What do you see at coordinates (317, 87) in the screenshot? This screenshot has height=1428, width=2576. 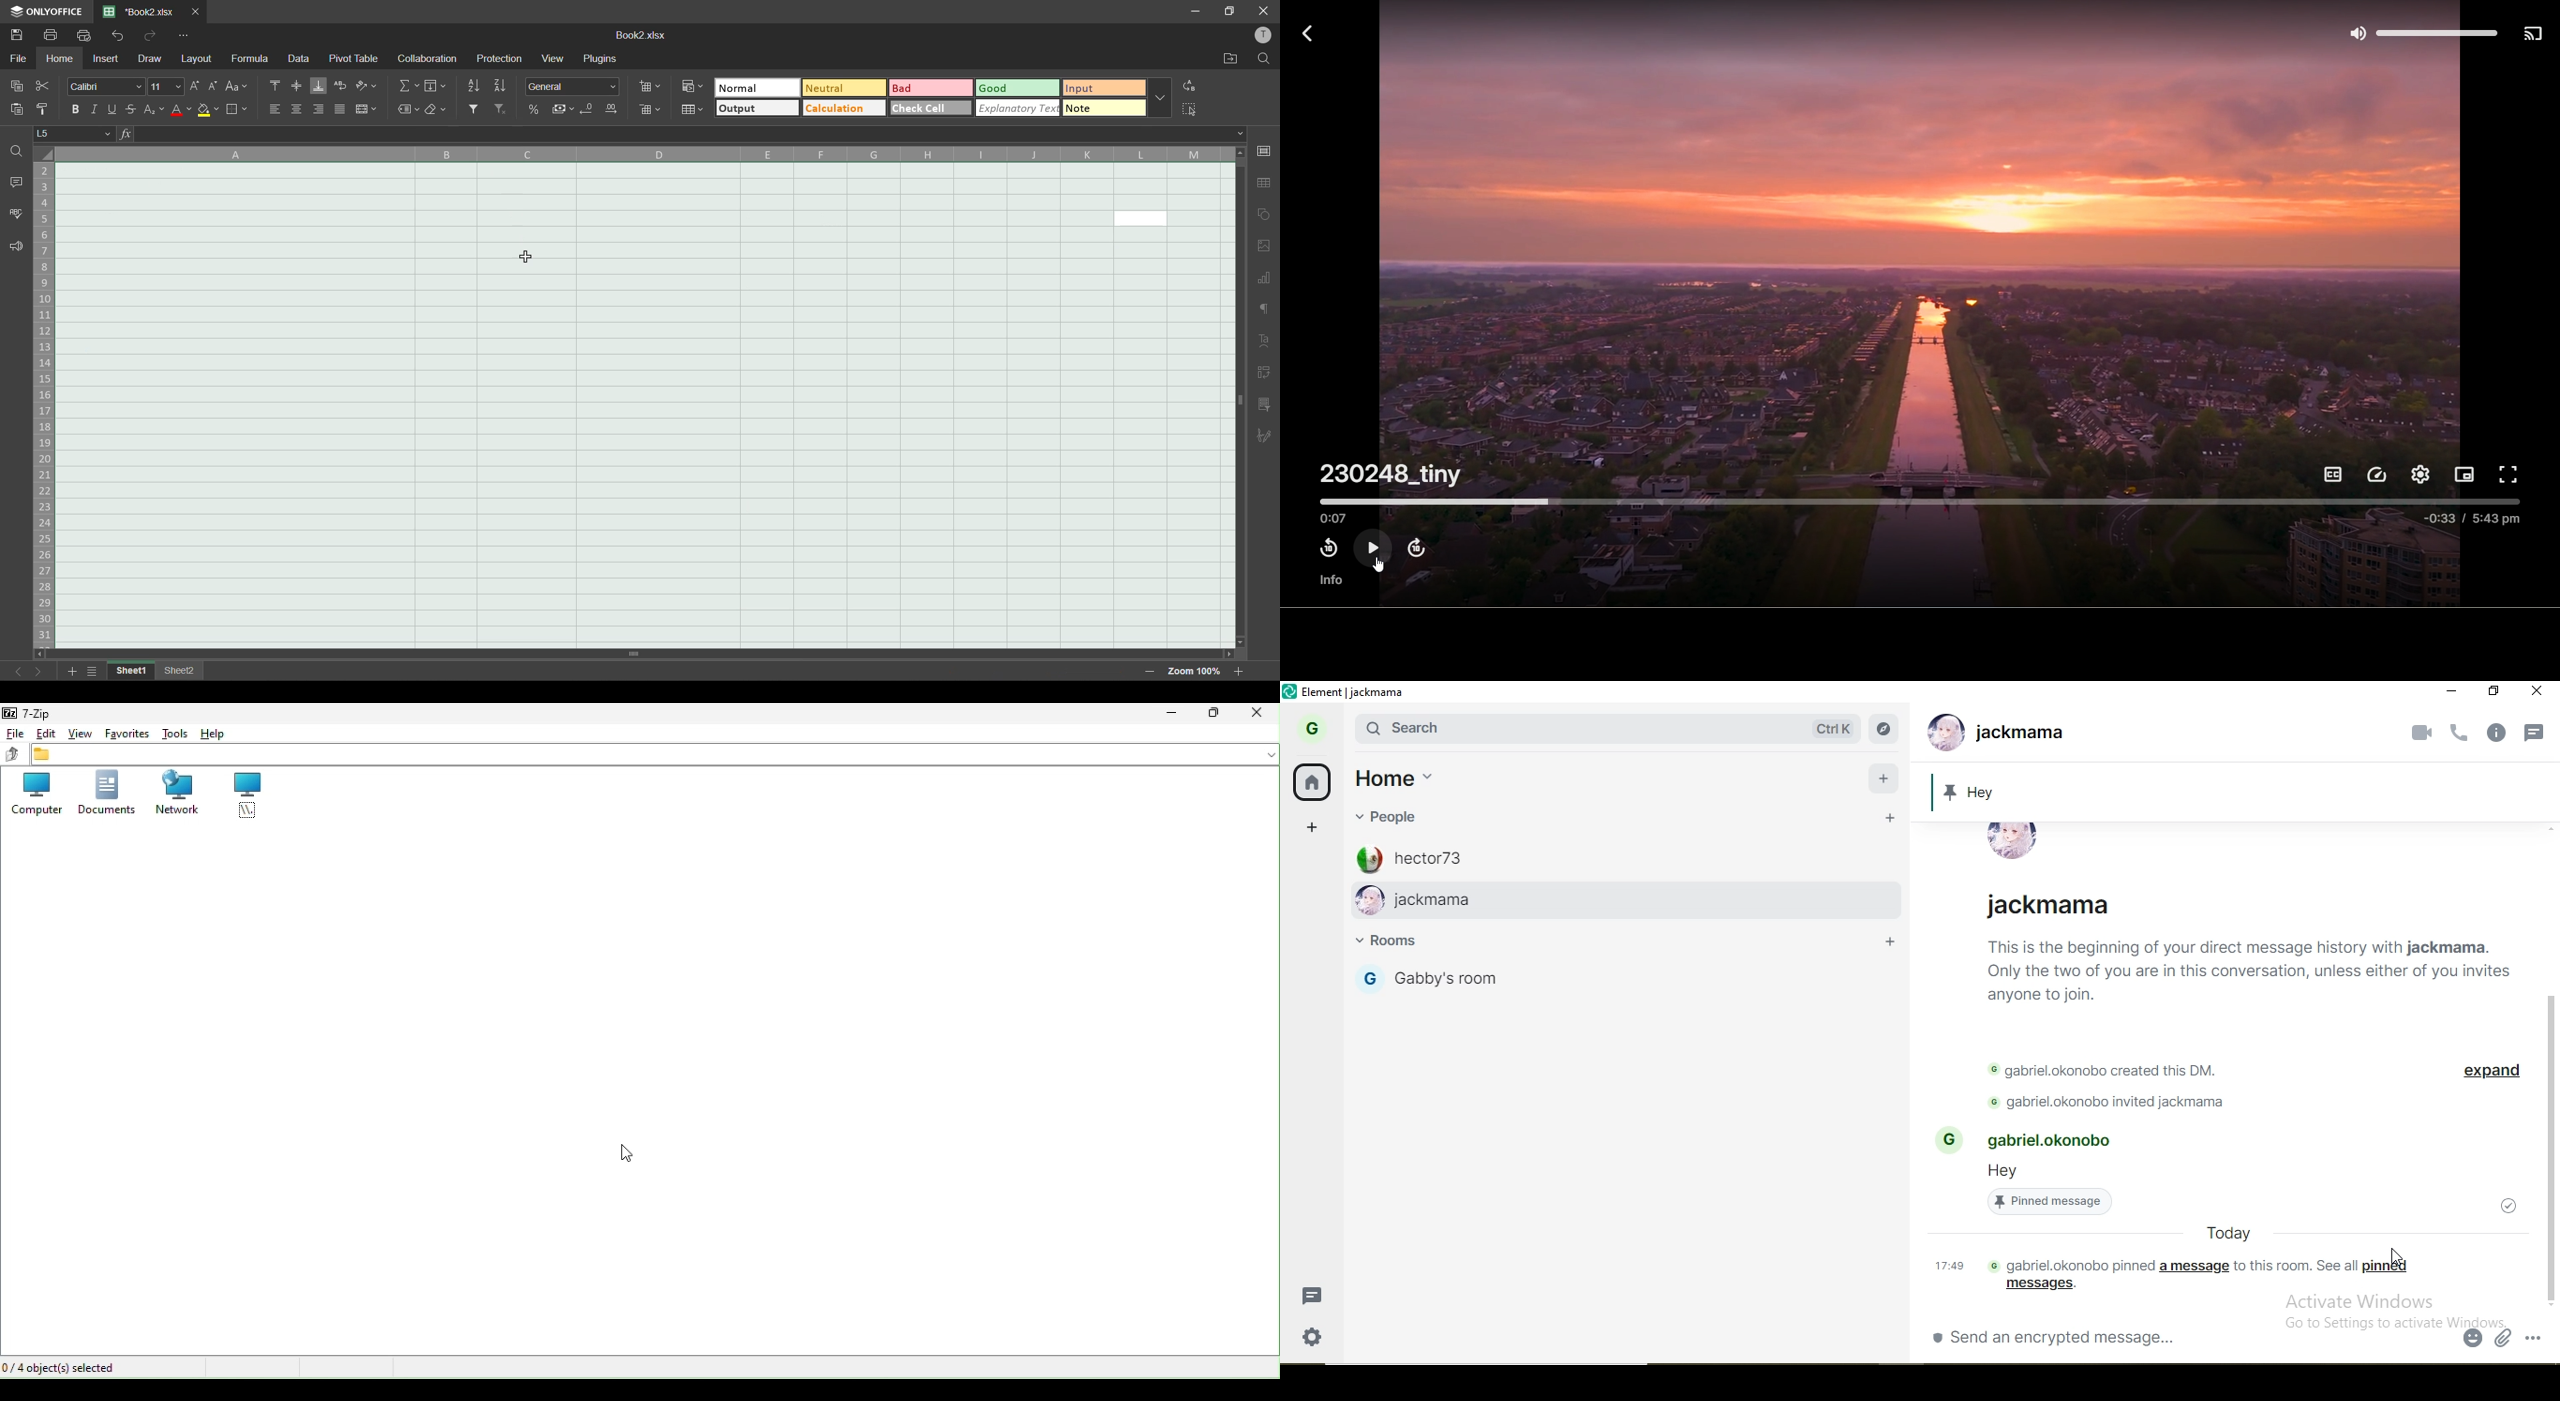 I see `align bottom` at bounding box center [317, 87].